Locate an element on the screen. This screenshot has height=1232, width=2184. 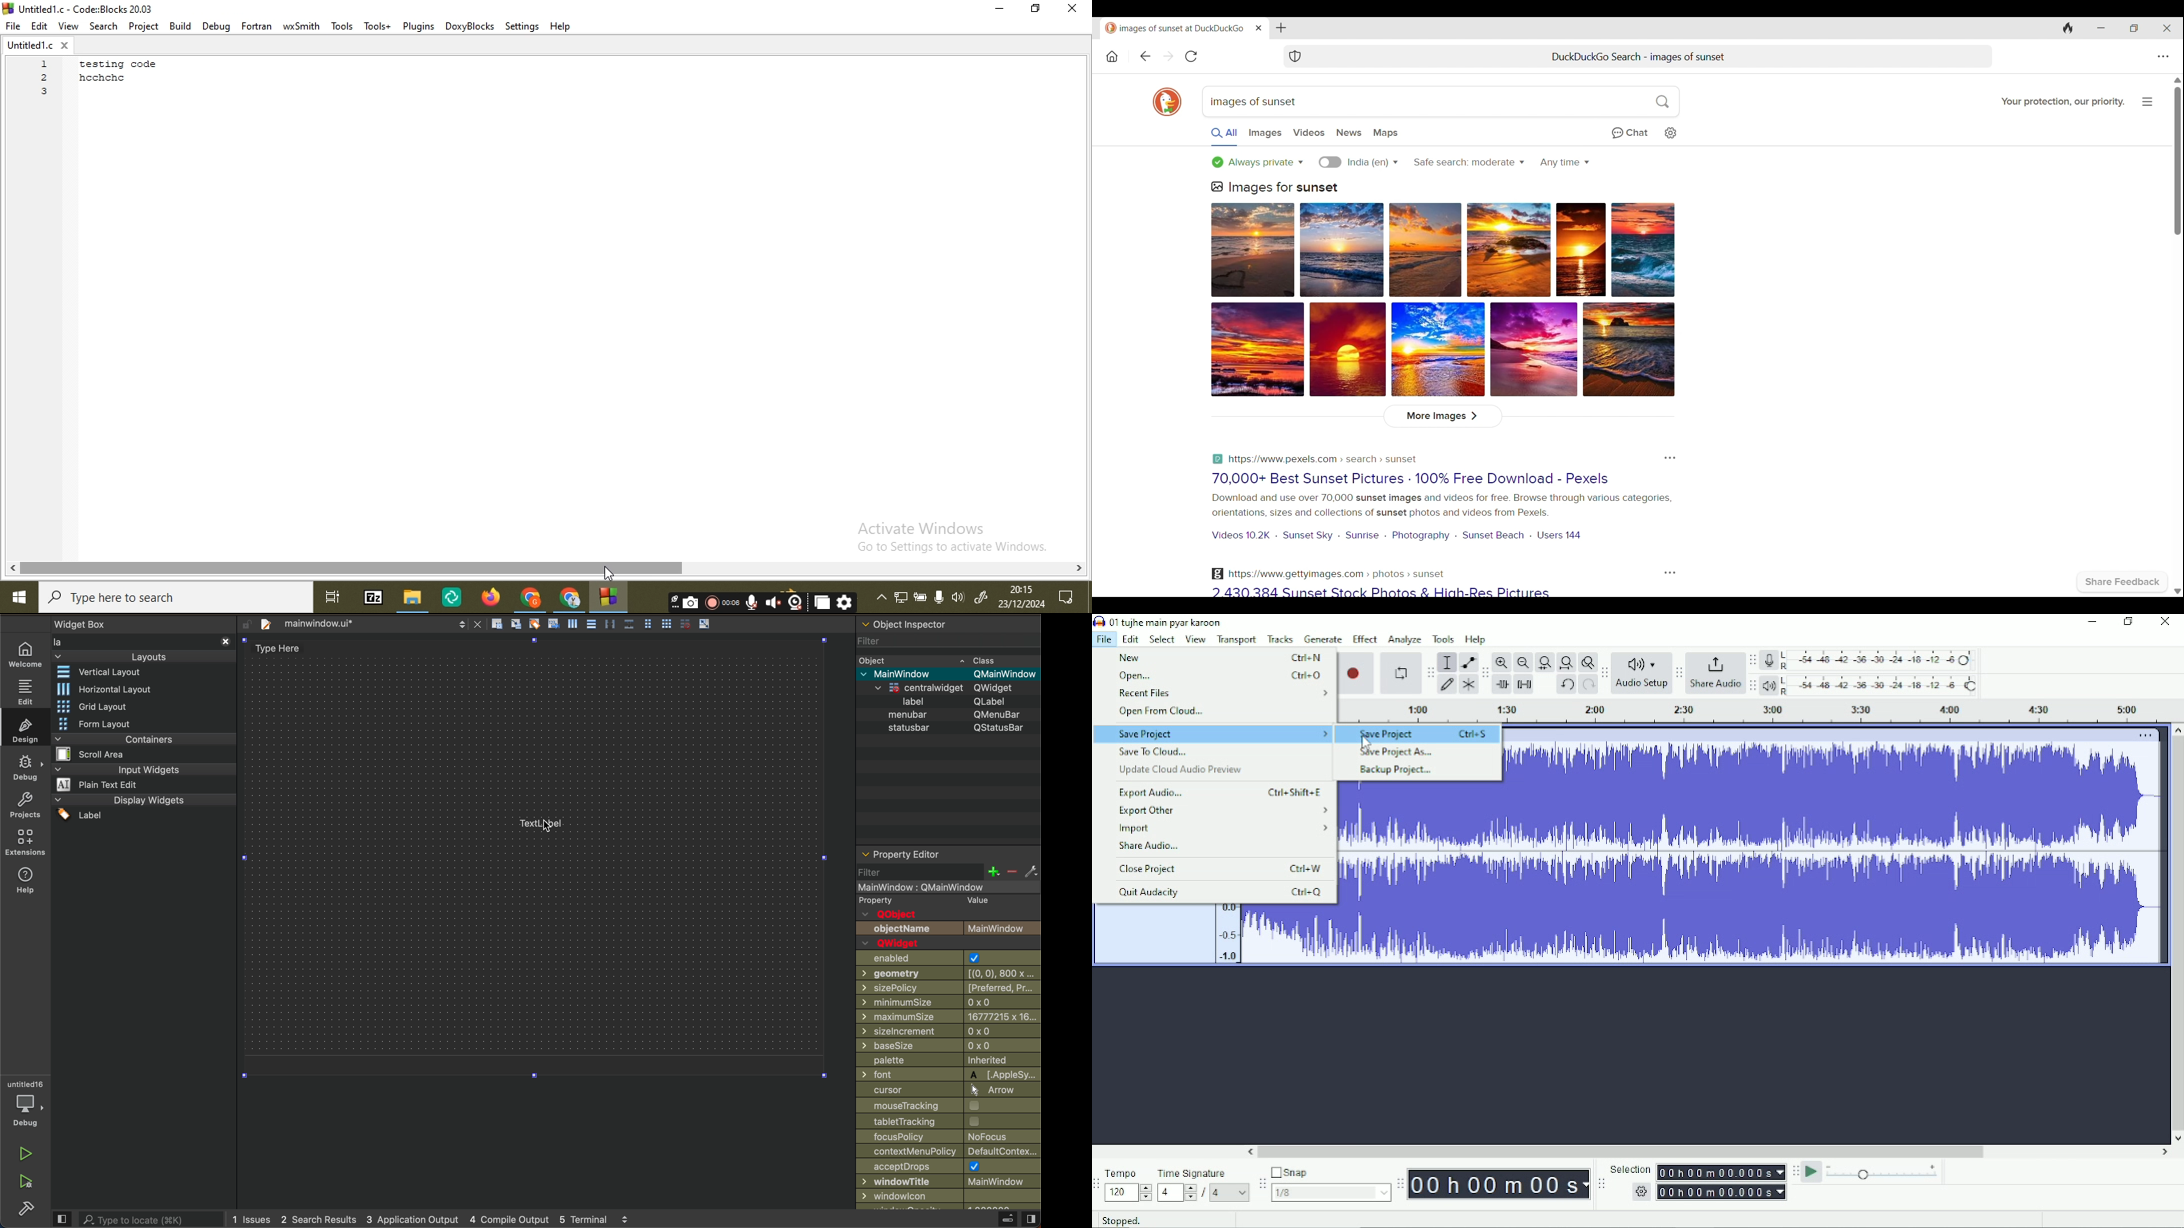
Audacity time toolbar is located at coordinates (1400, 1183).